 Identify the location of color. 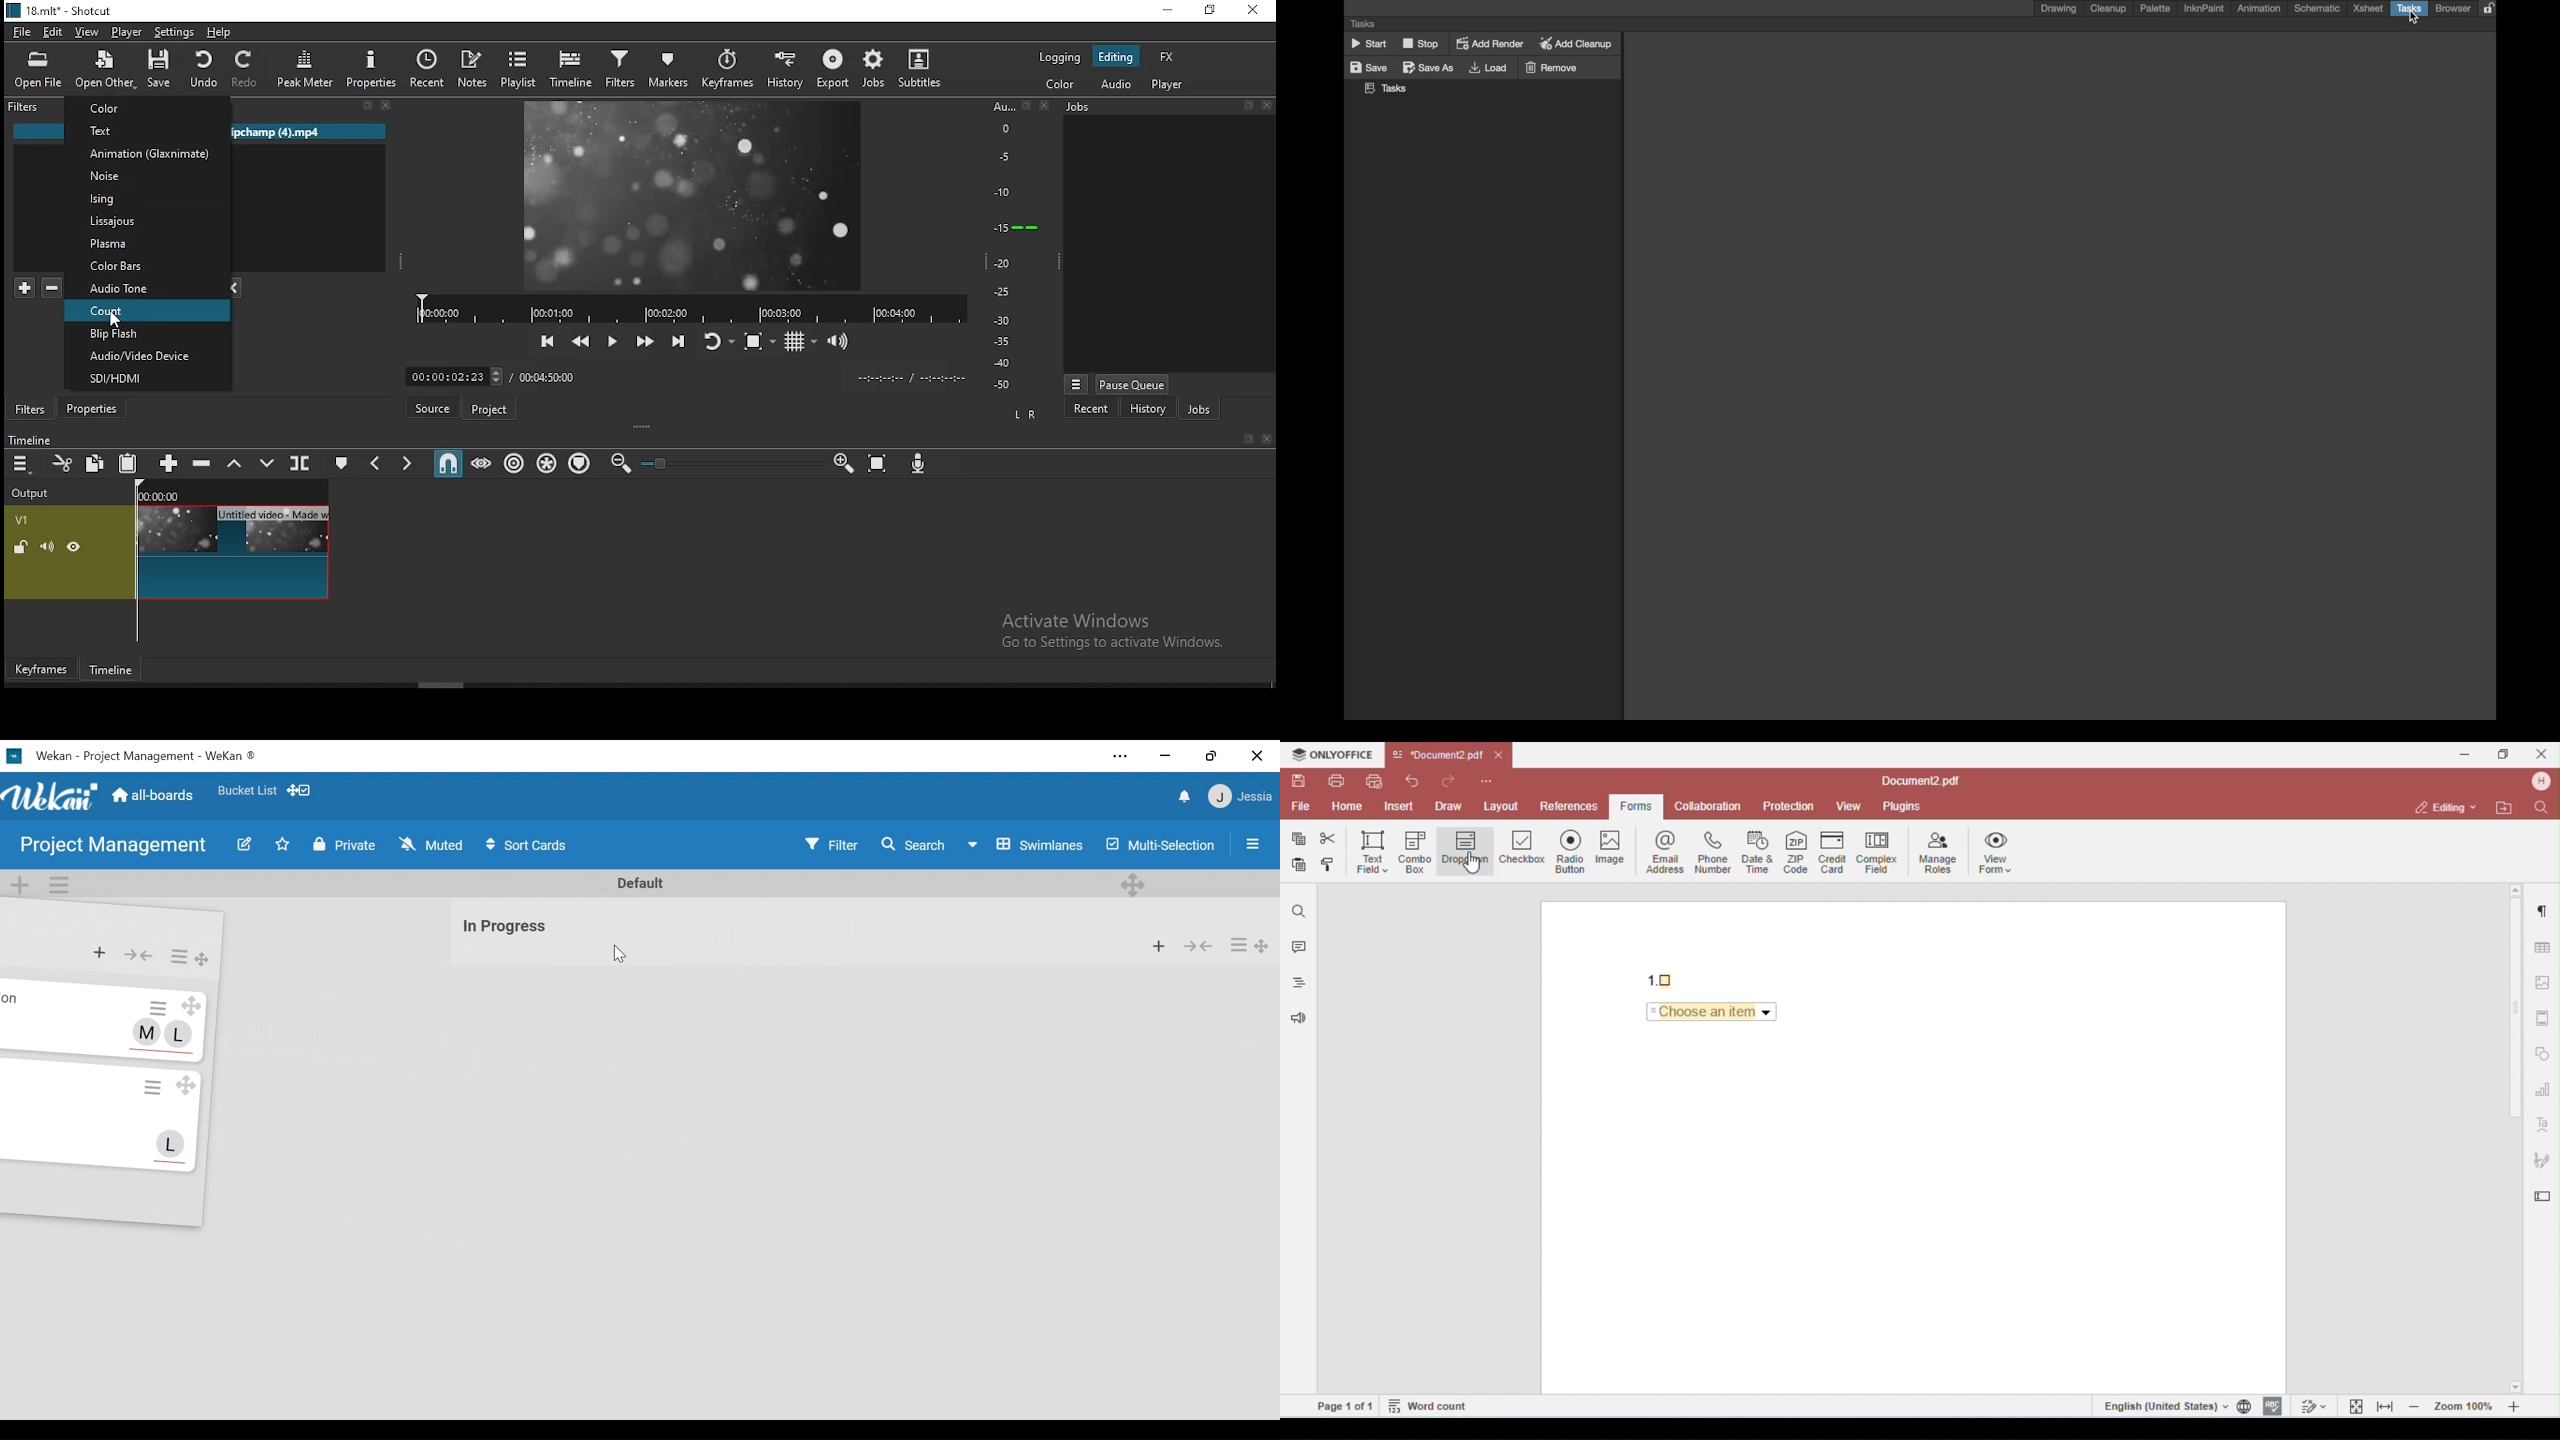
(148, 109).